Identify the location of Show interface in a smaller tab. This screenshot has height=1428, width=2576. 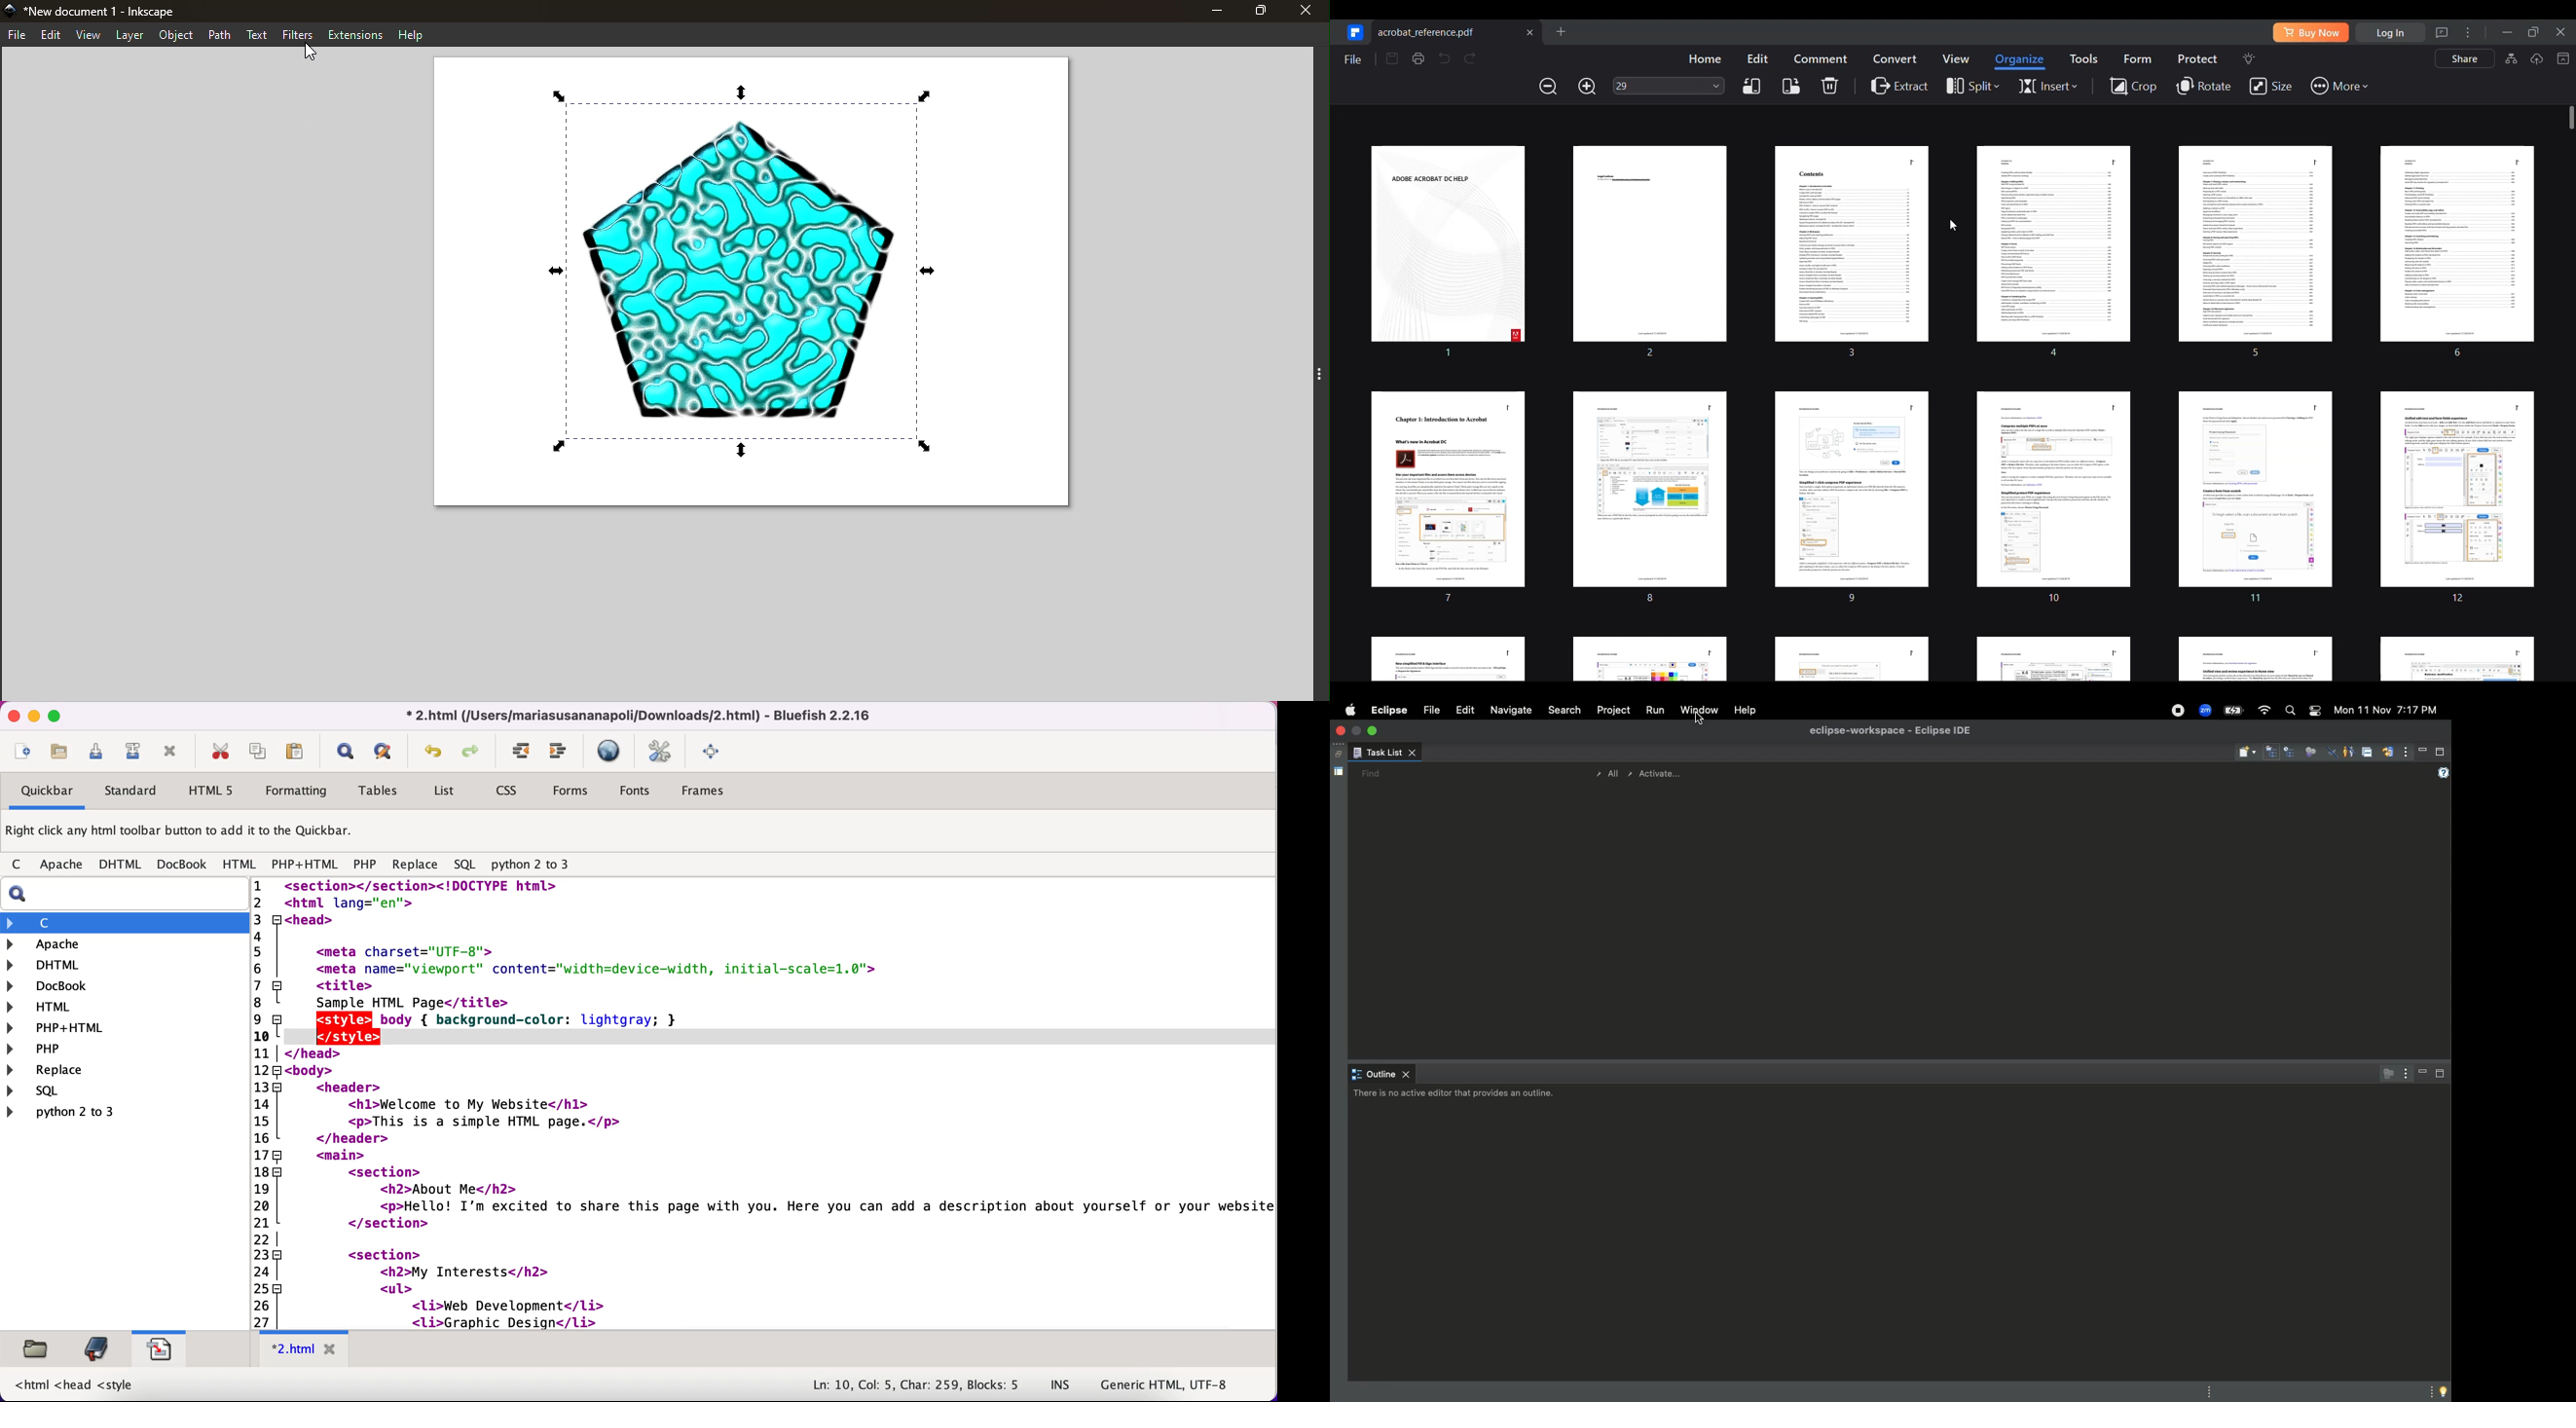
(2533, 32).